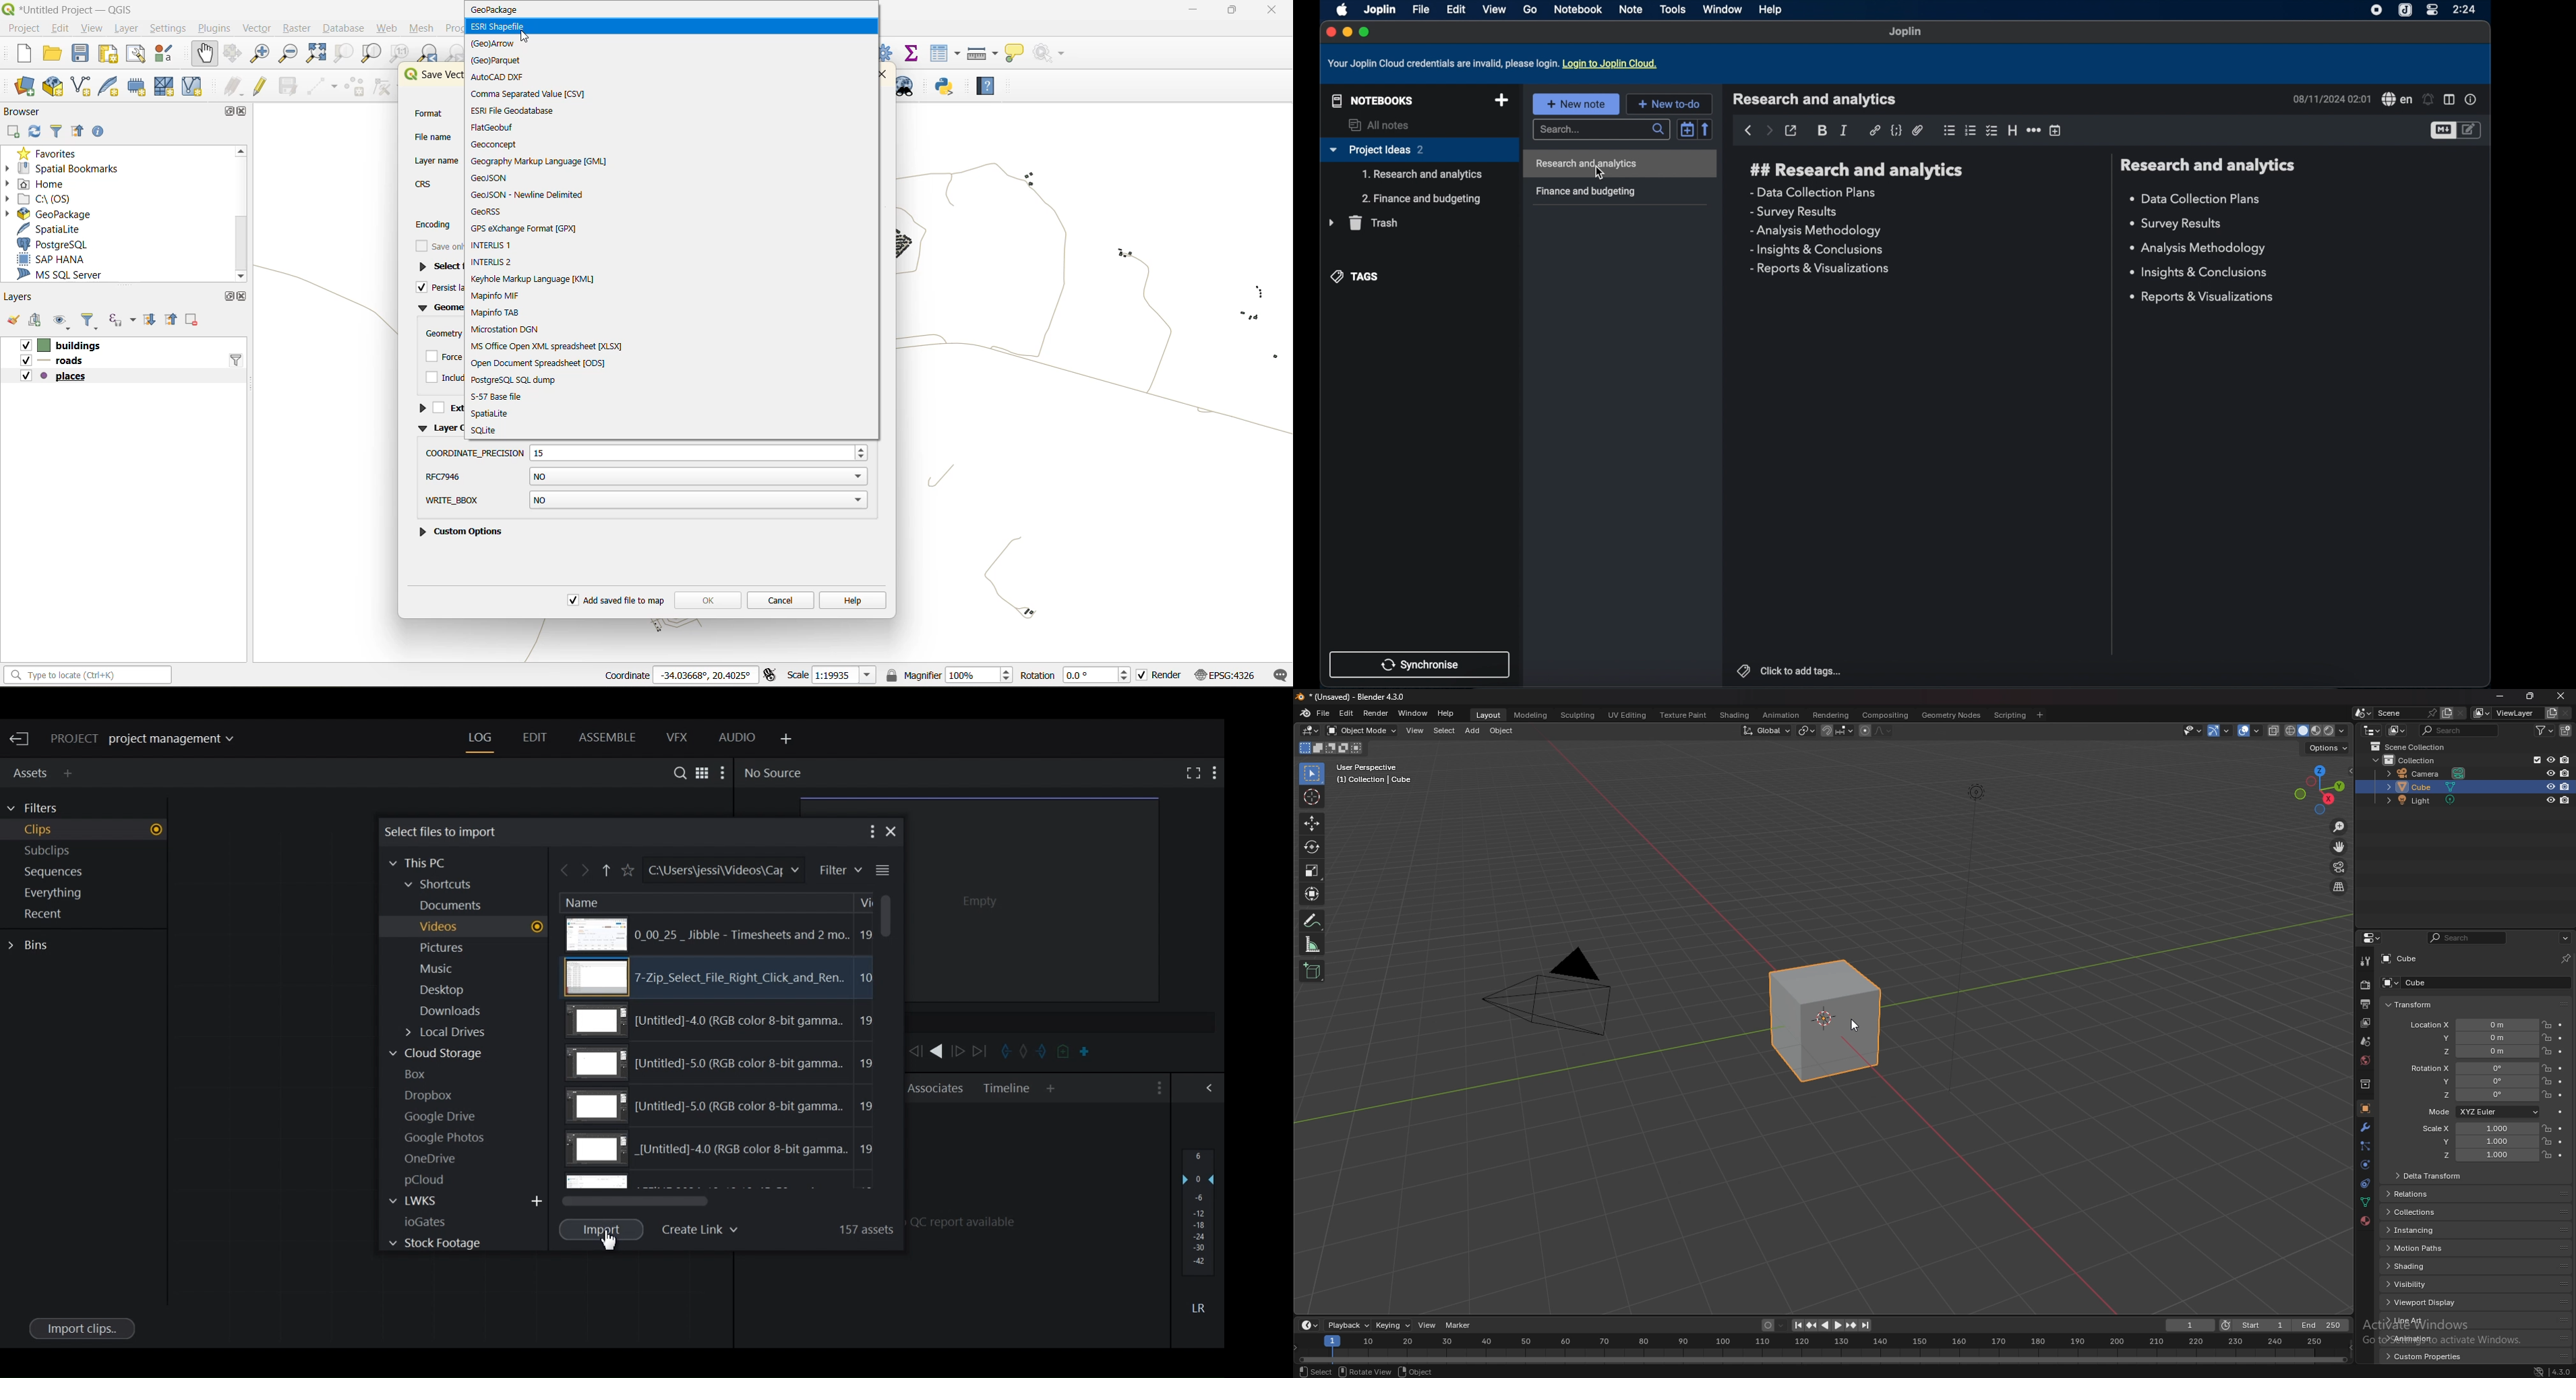 Image resolution: width=2576 pixels, height=1400 pixels. What do you see at coordinates (1673, 9) in the screenshot?
I see `tools` at bounding box center [1673, 9].